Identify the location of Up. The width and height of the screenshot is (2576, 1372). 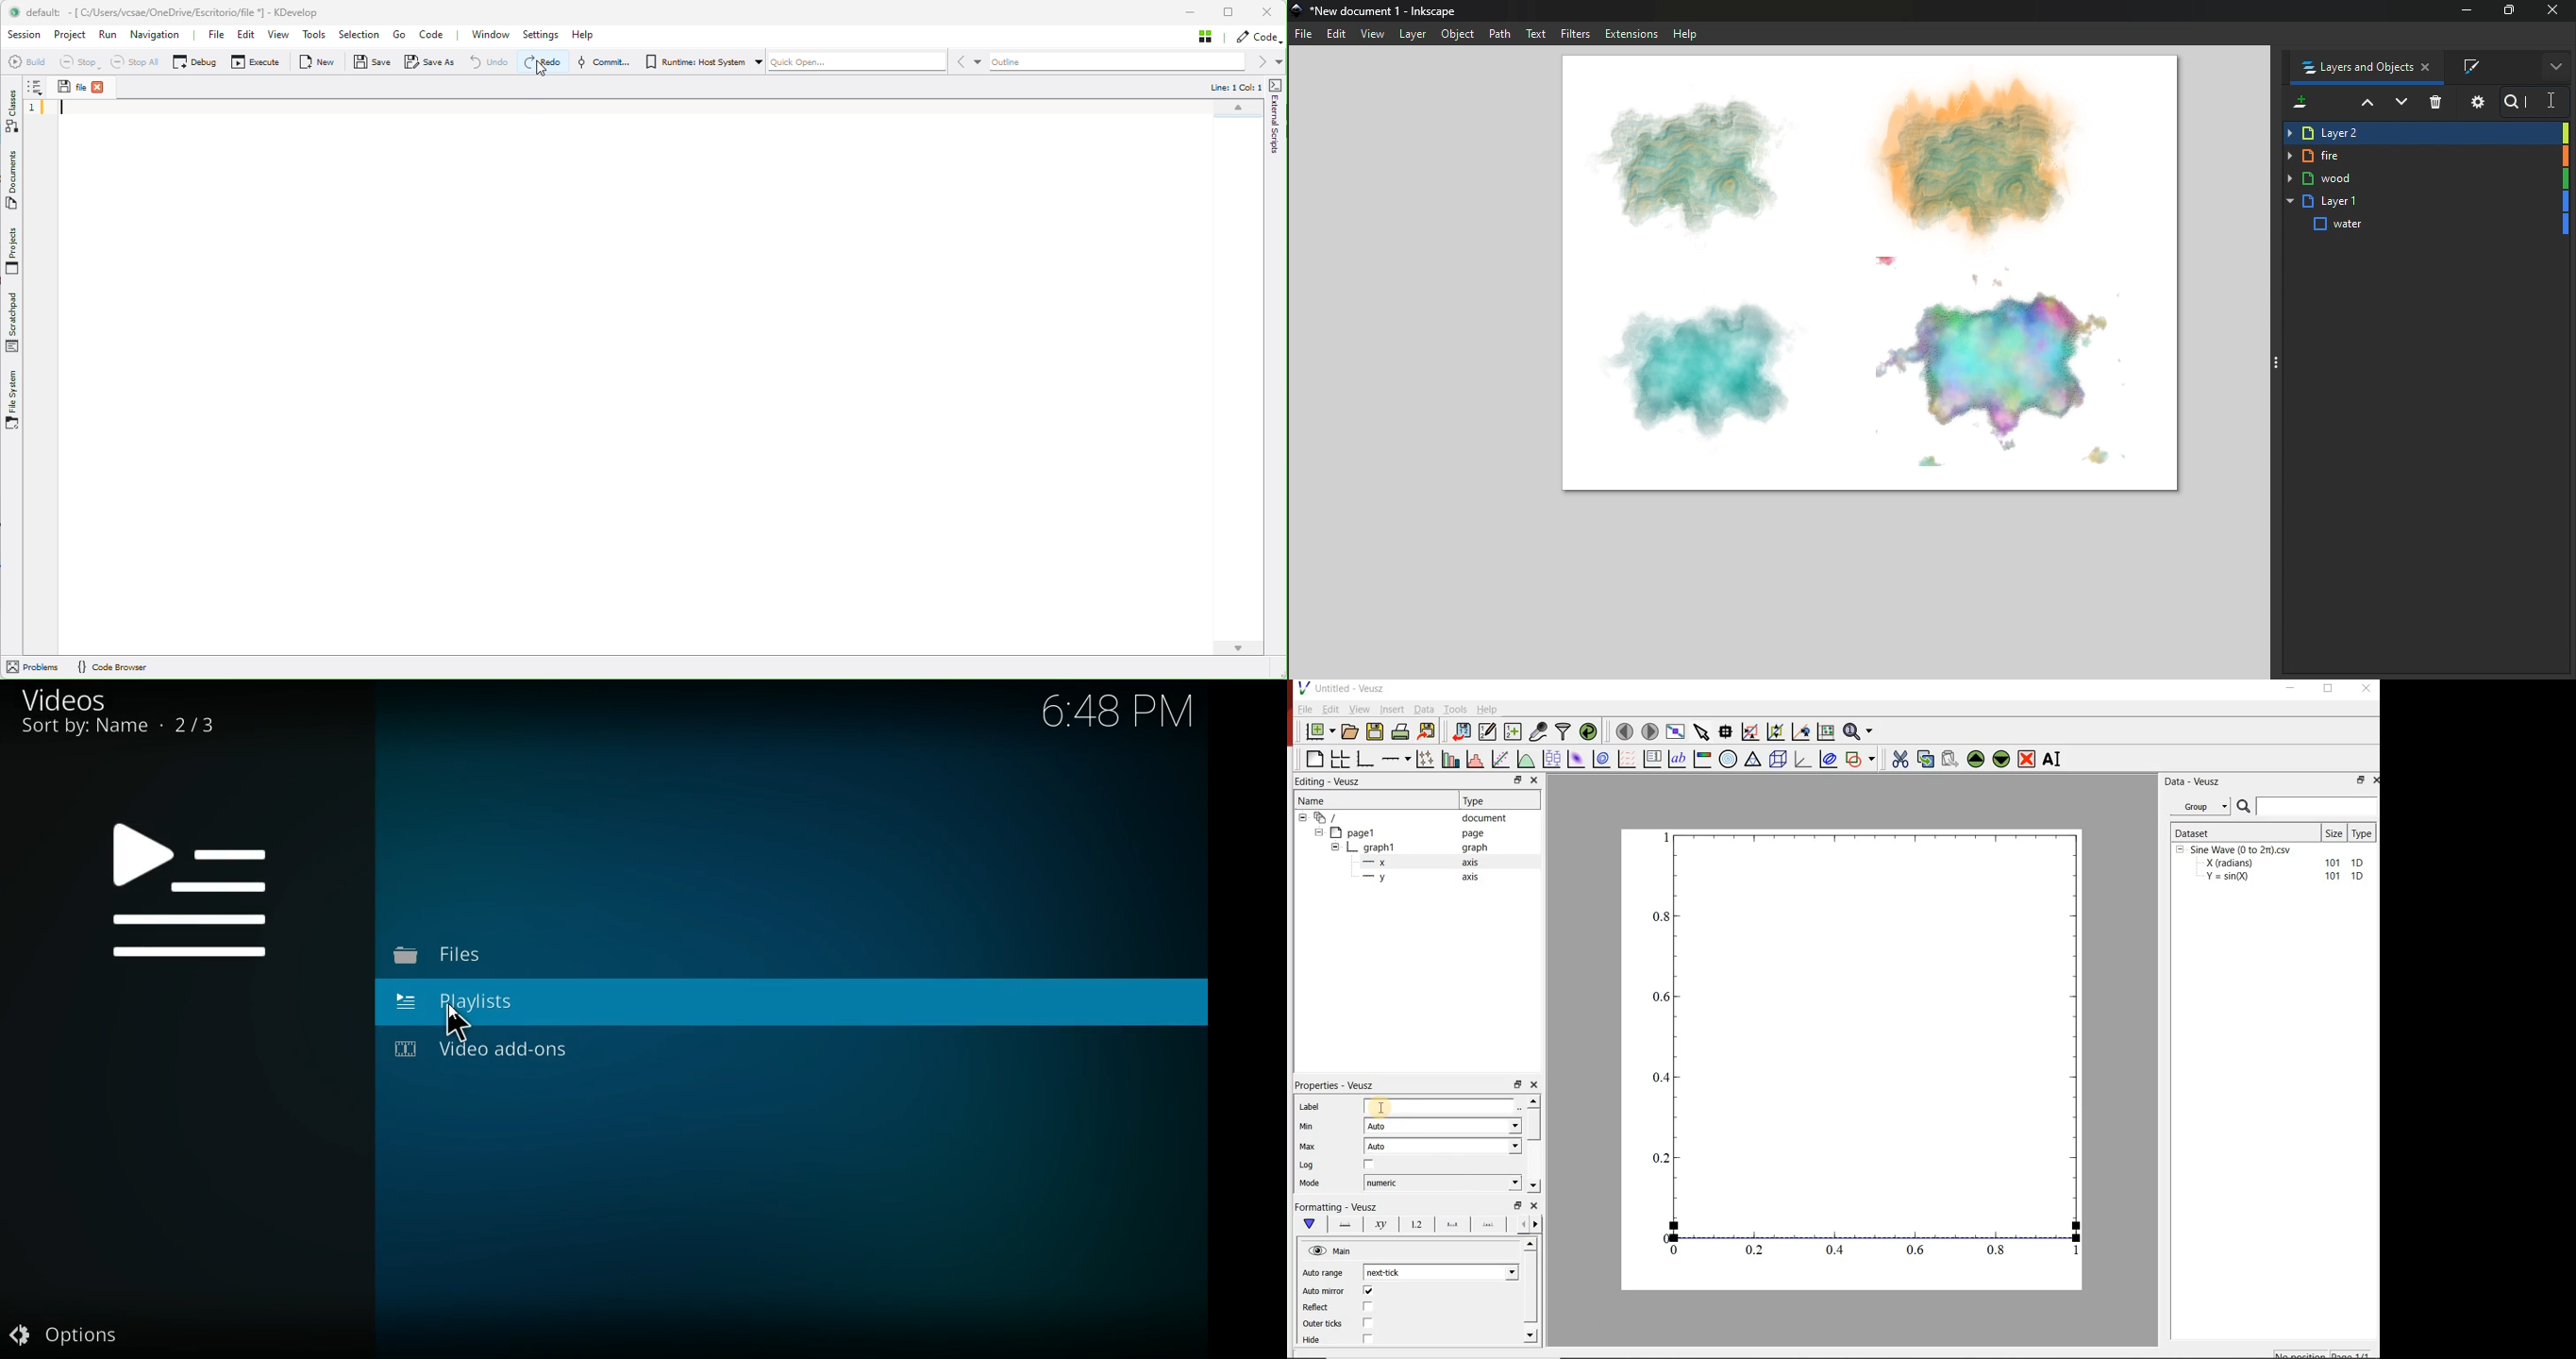
(1534, 1101).